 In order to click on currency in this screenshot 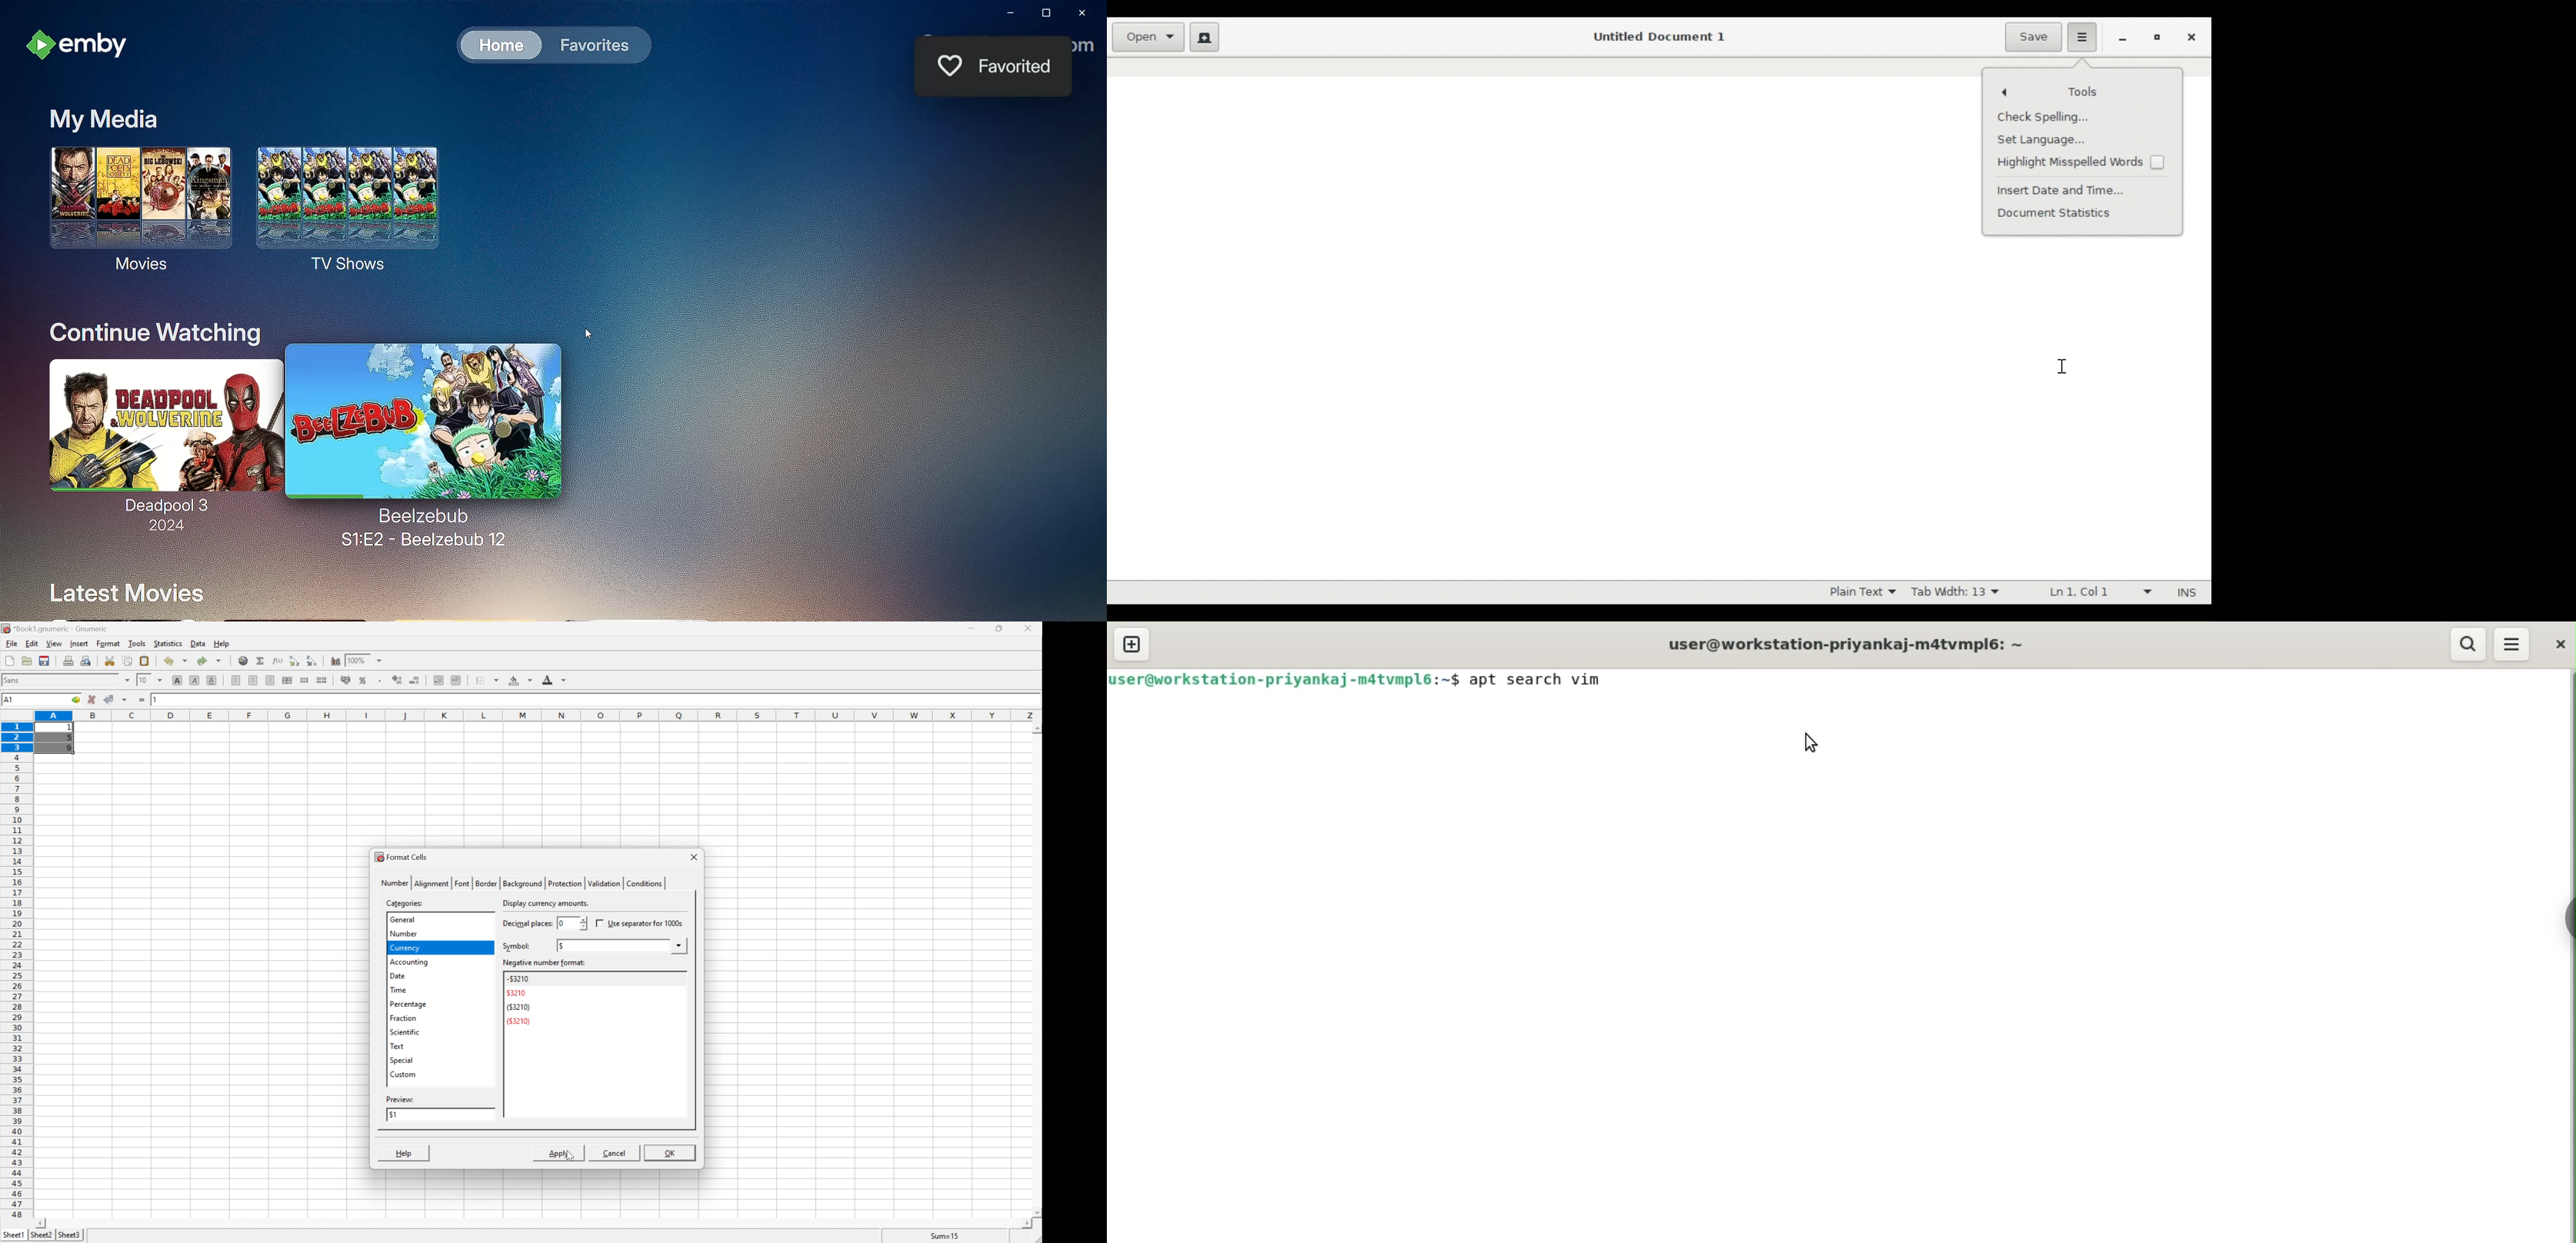, I will do `click(404, 948)`.